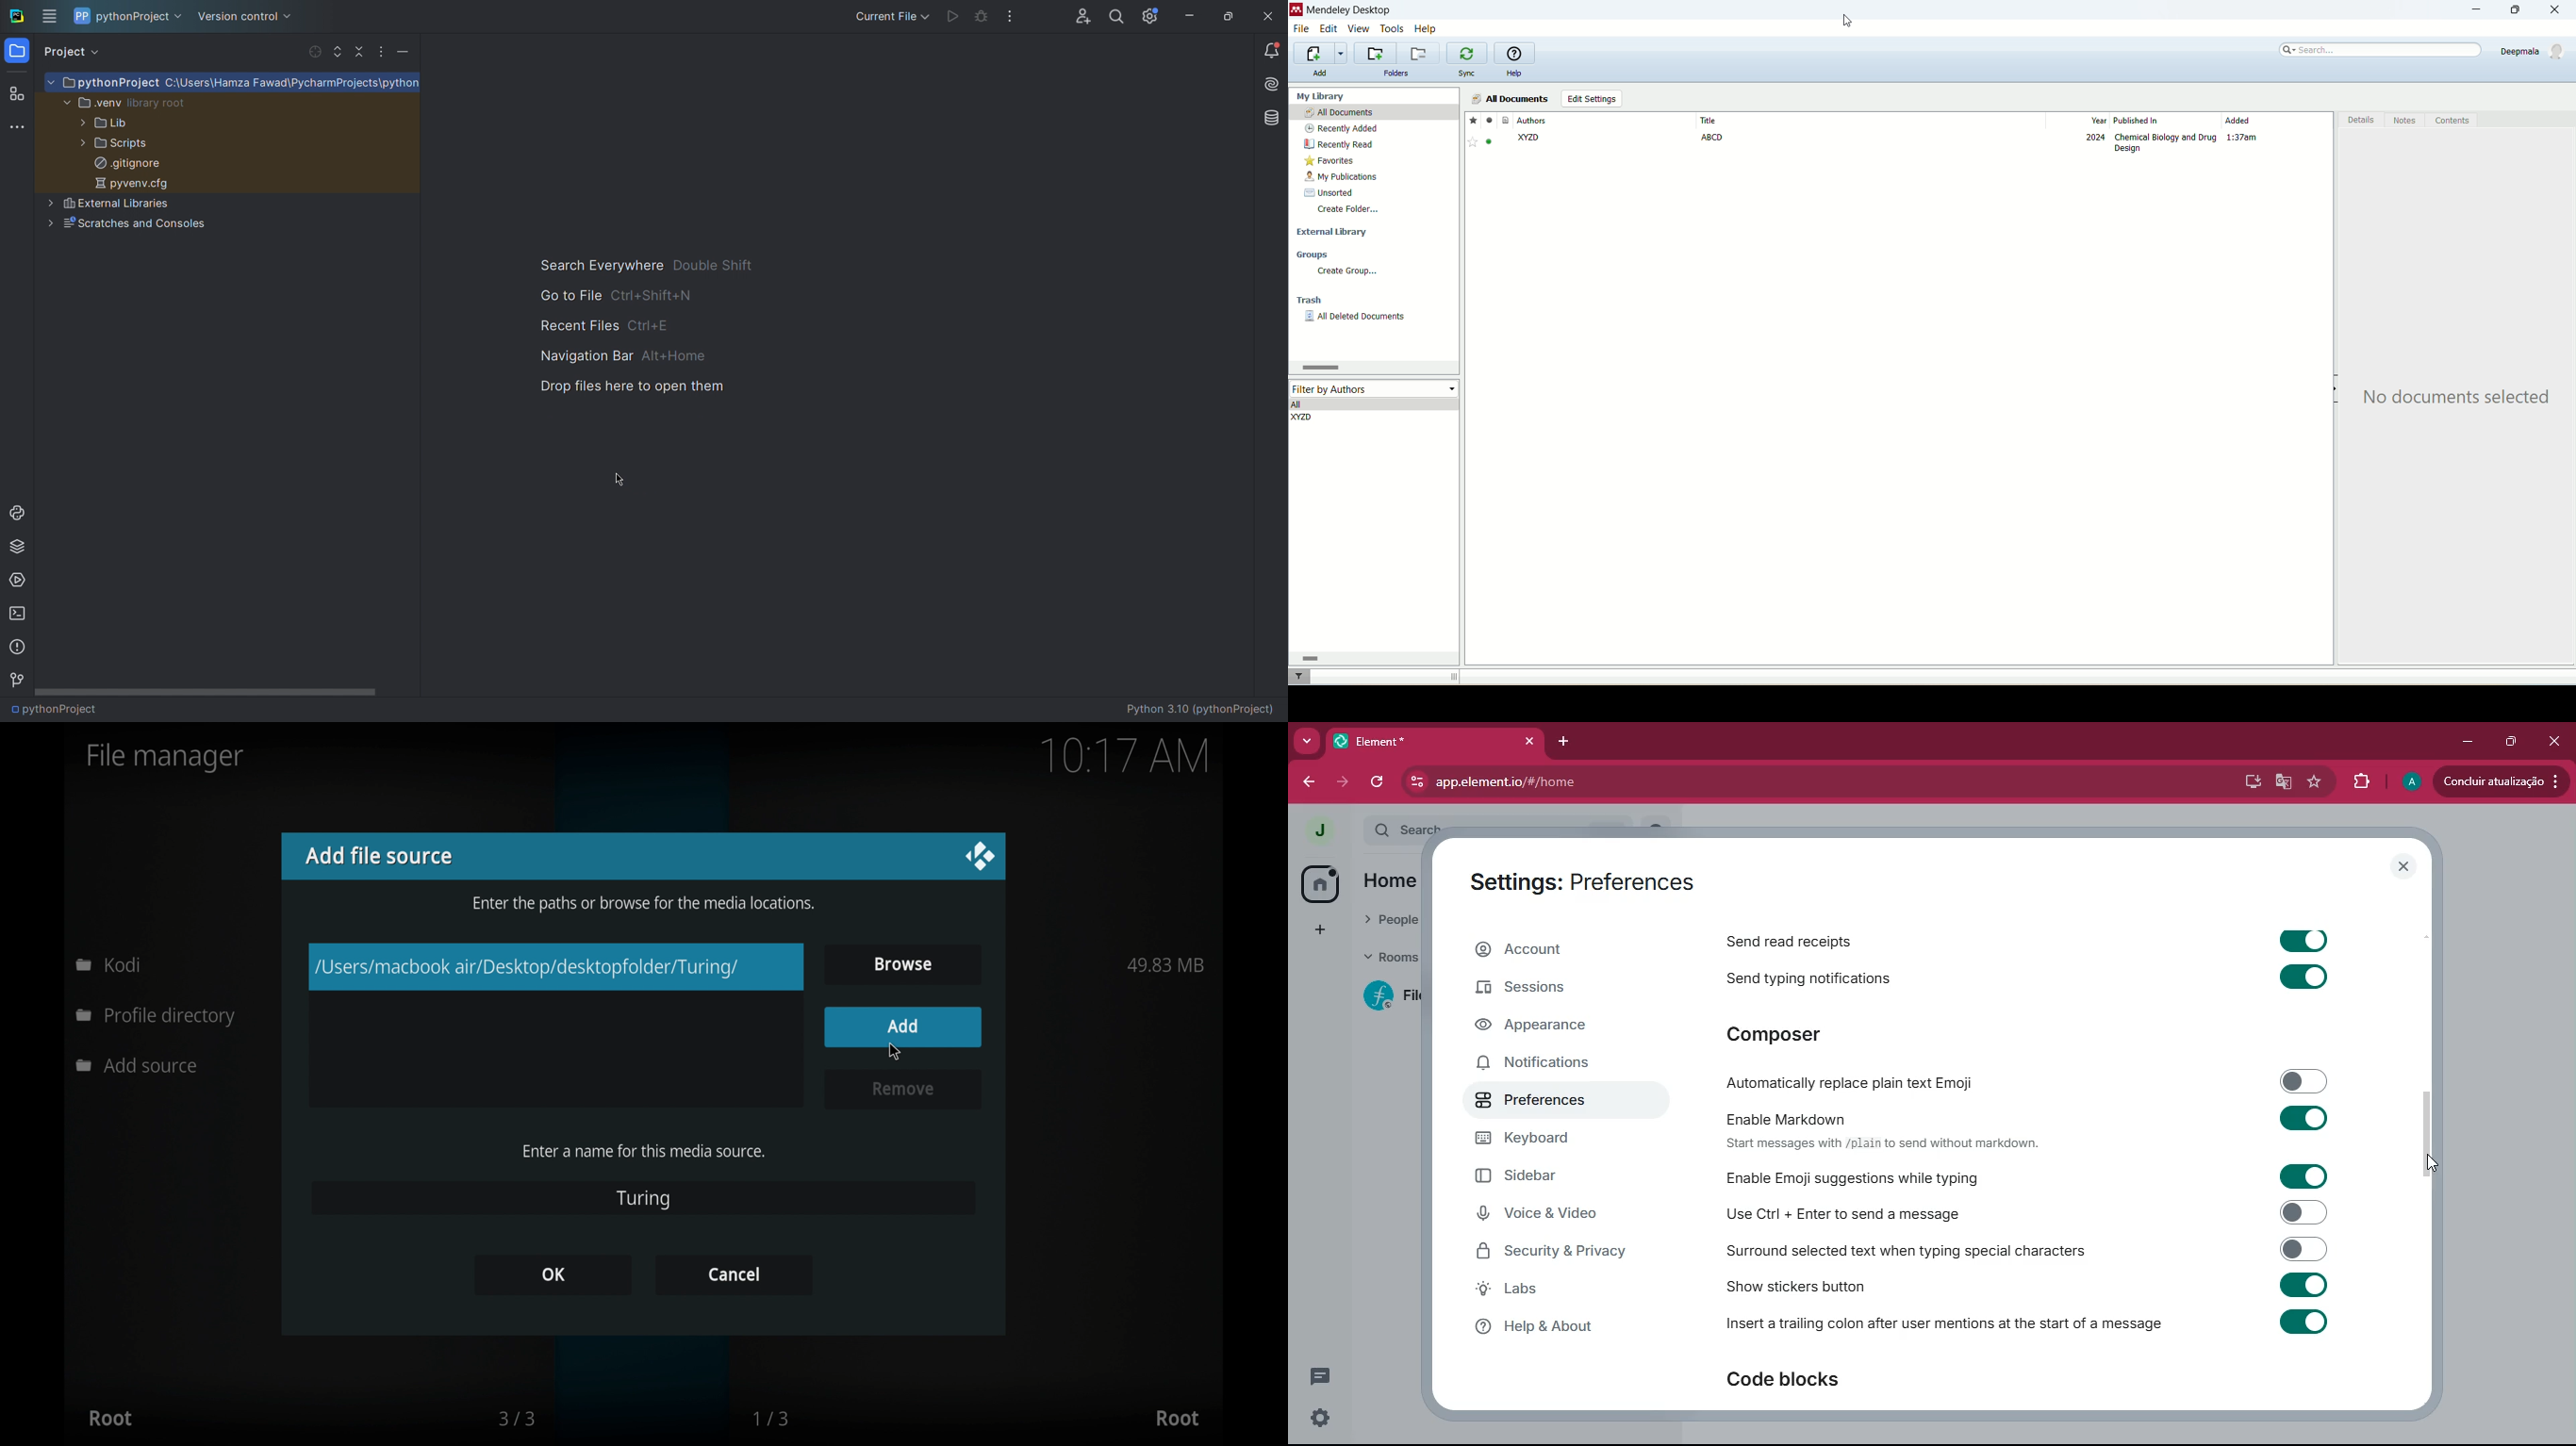  What do you see at coordinates (1347, 11) in the screenshot?
I see `mendeley desktop` at bounding box center [1347, 11].